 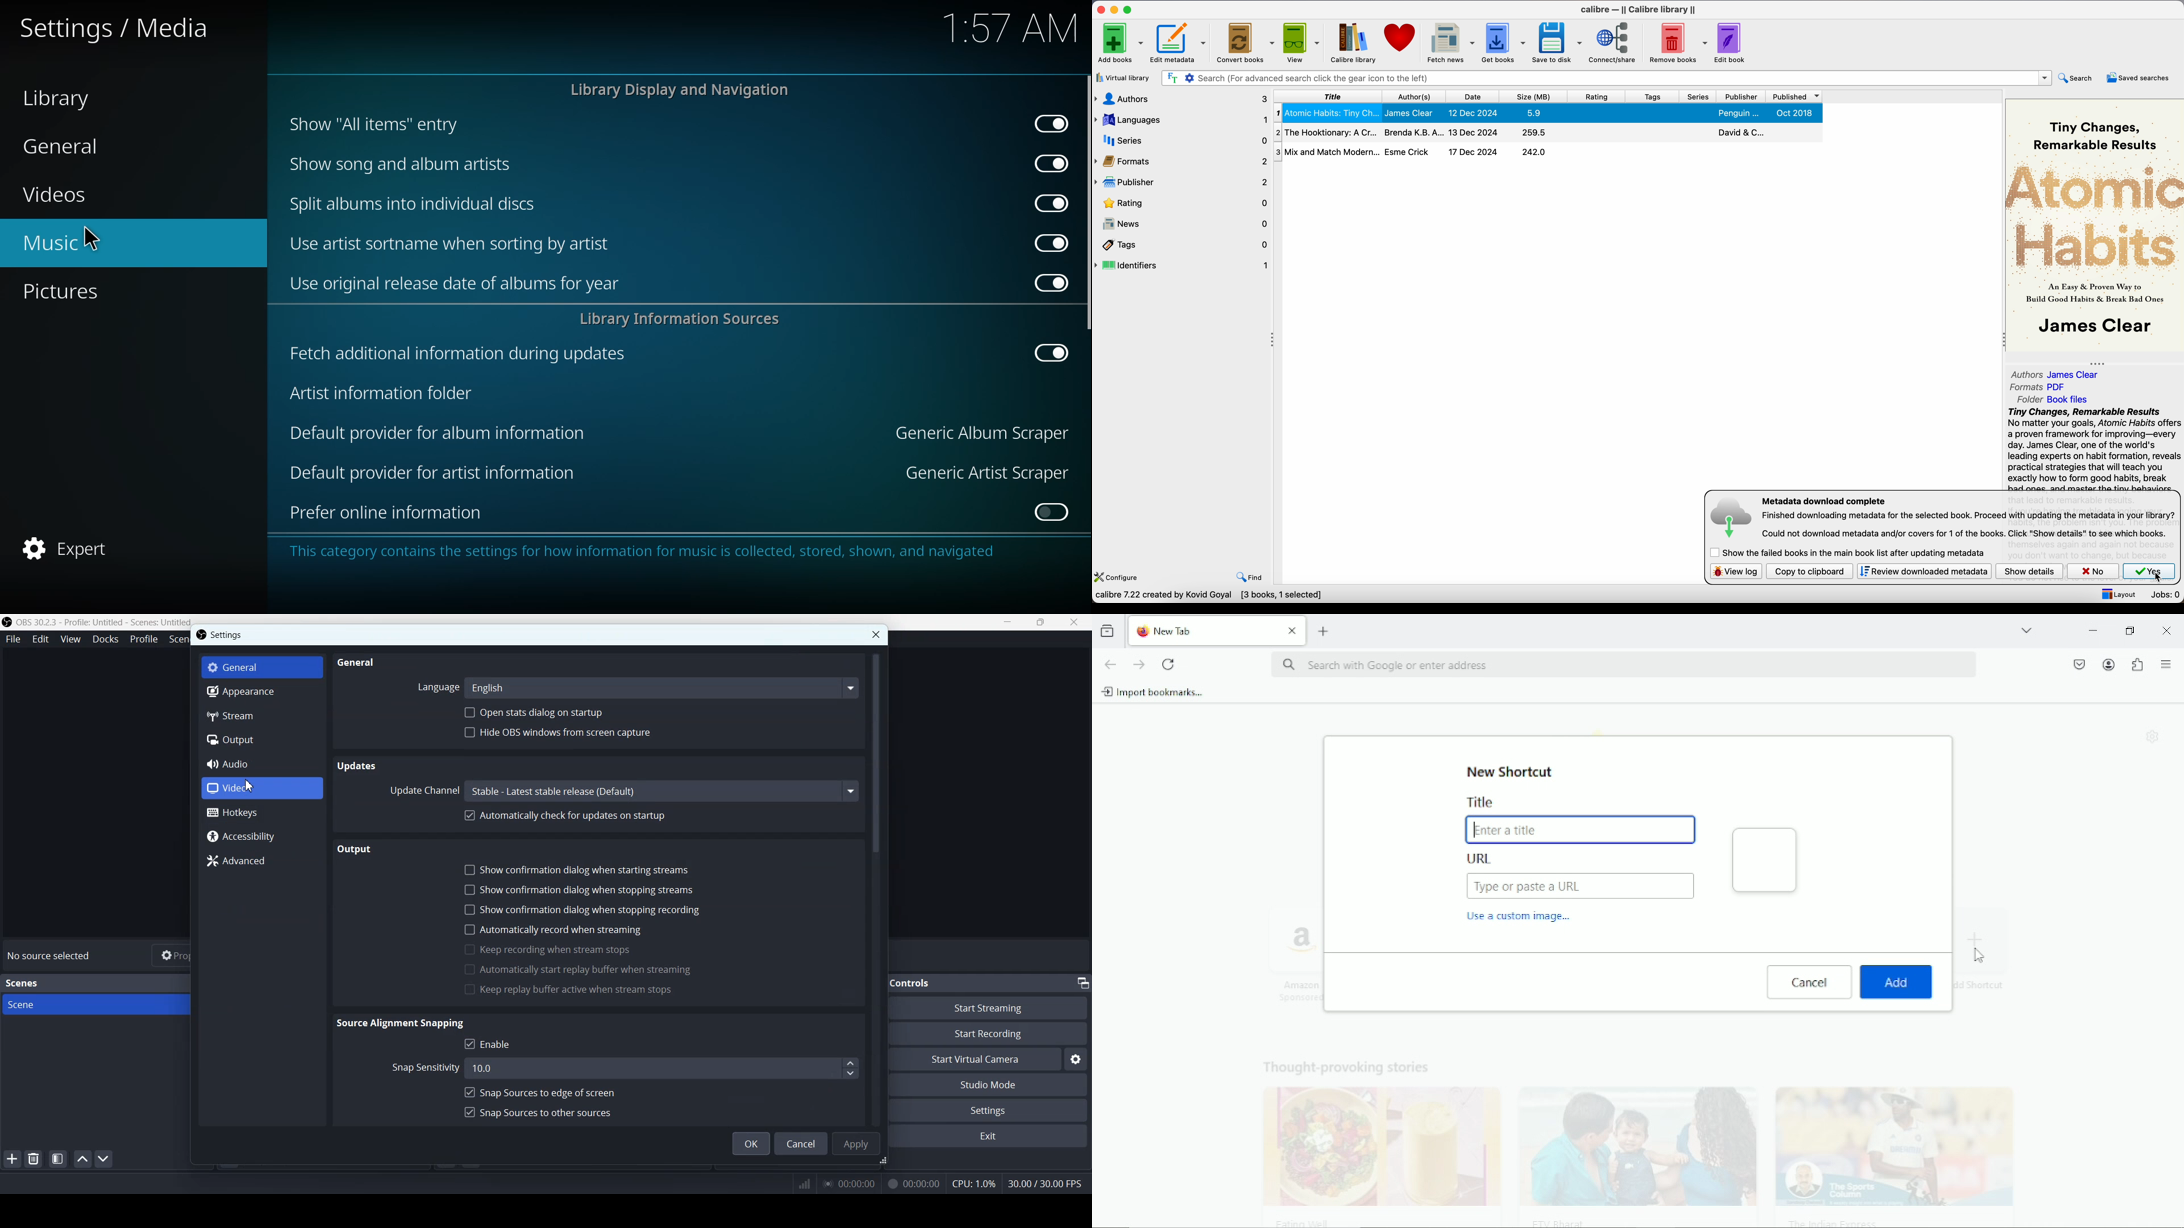 What do you see at coordinates (121, 30) in the screenshot?
I see `settings media` at bounding box center [121, 30].